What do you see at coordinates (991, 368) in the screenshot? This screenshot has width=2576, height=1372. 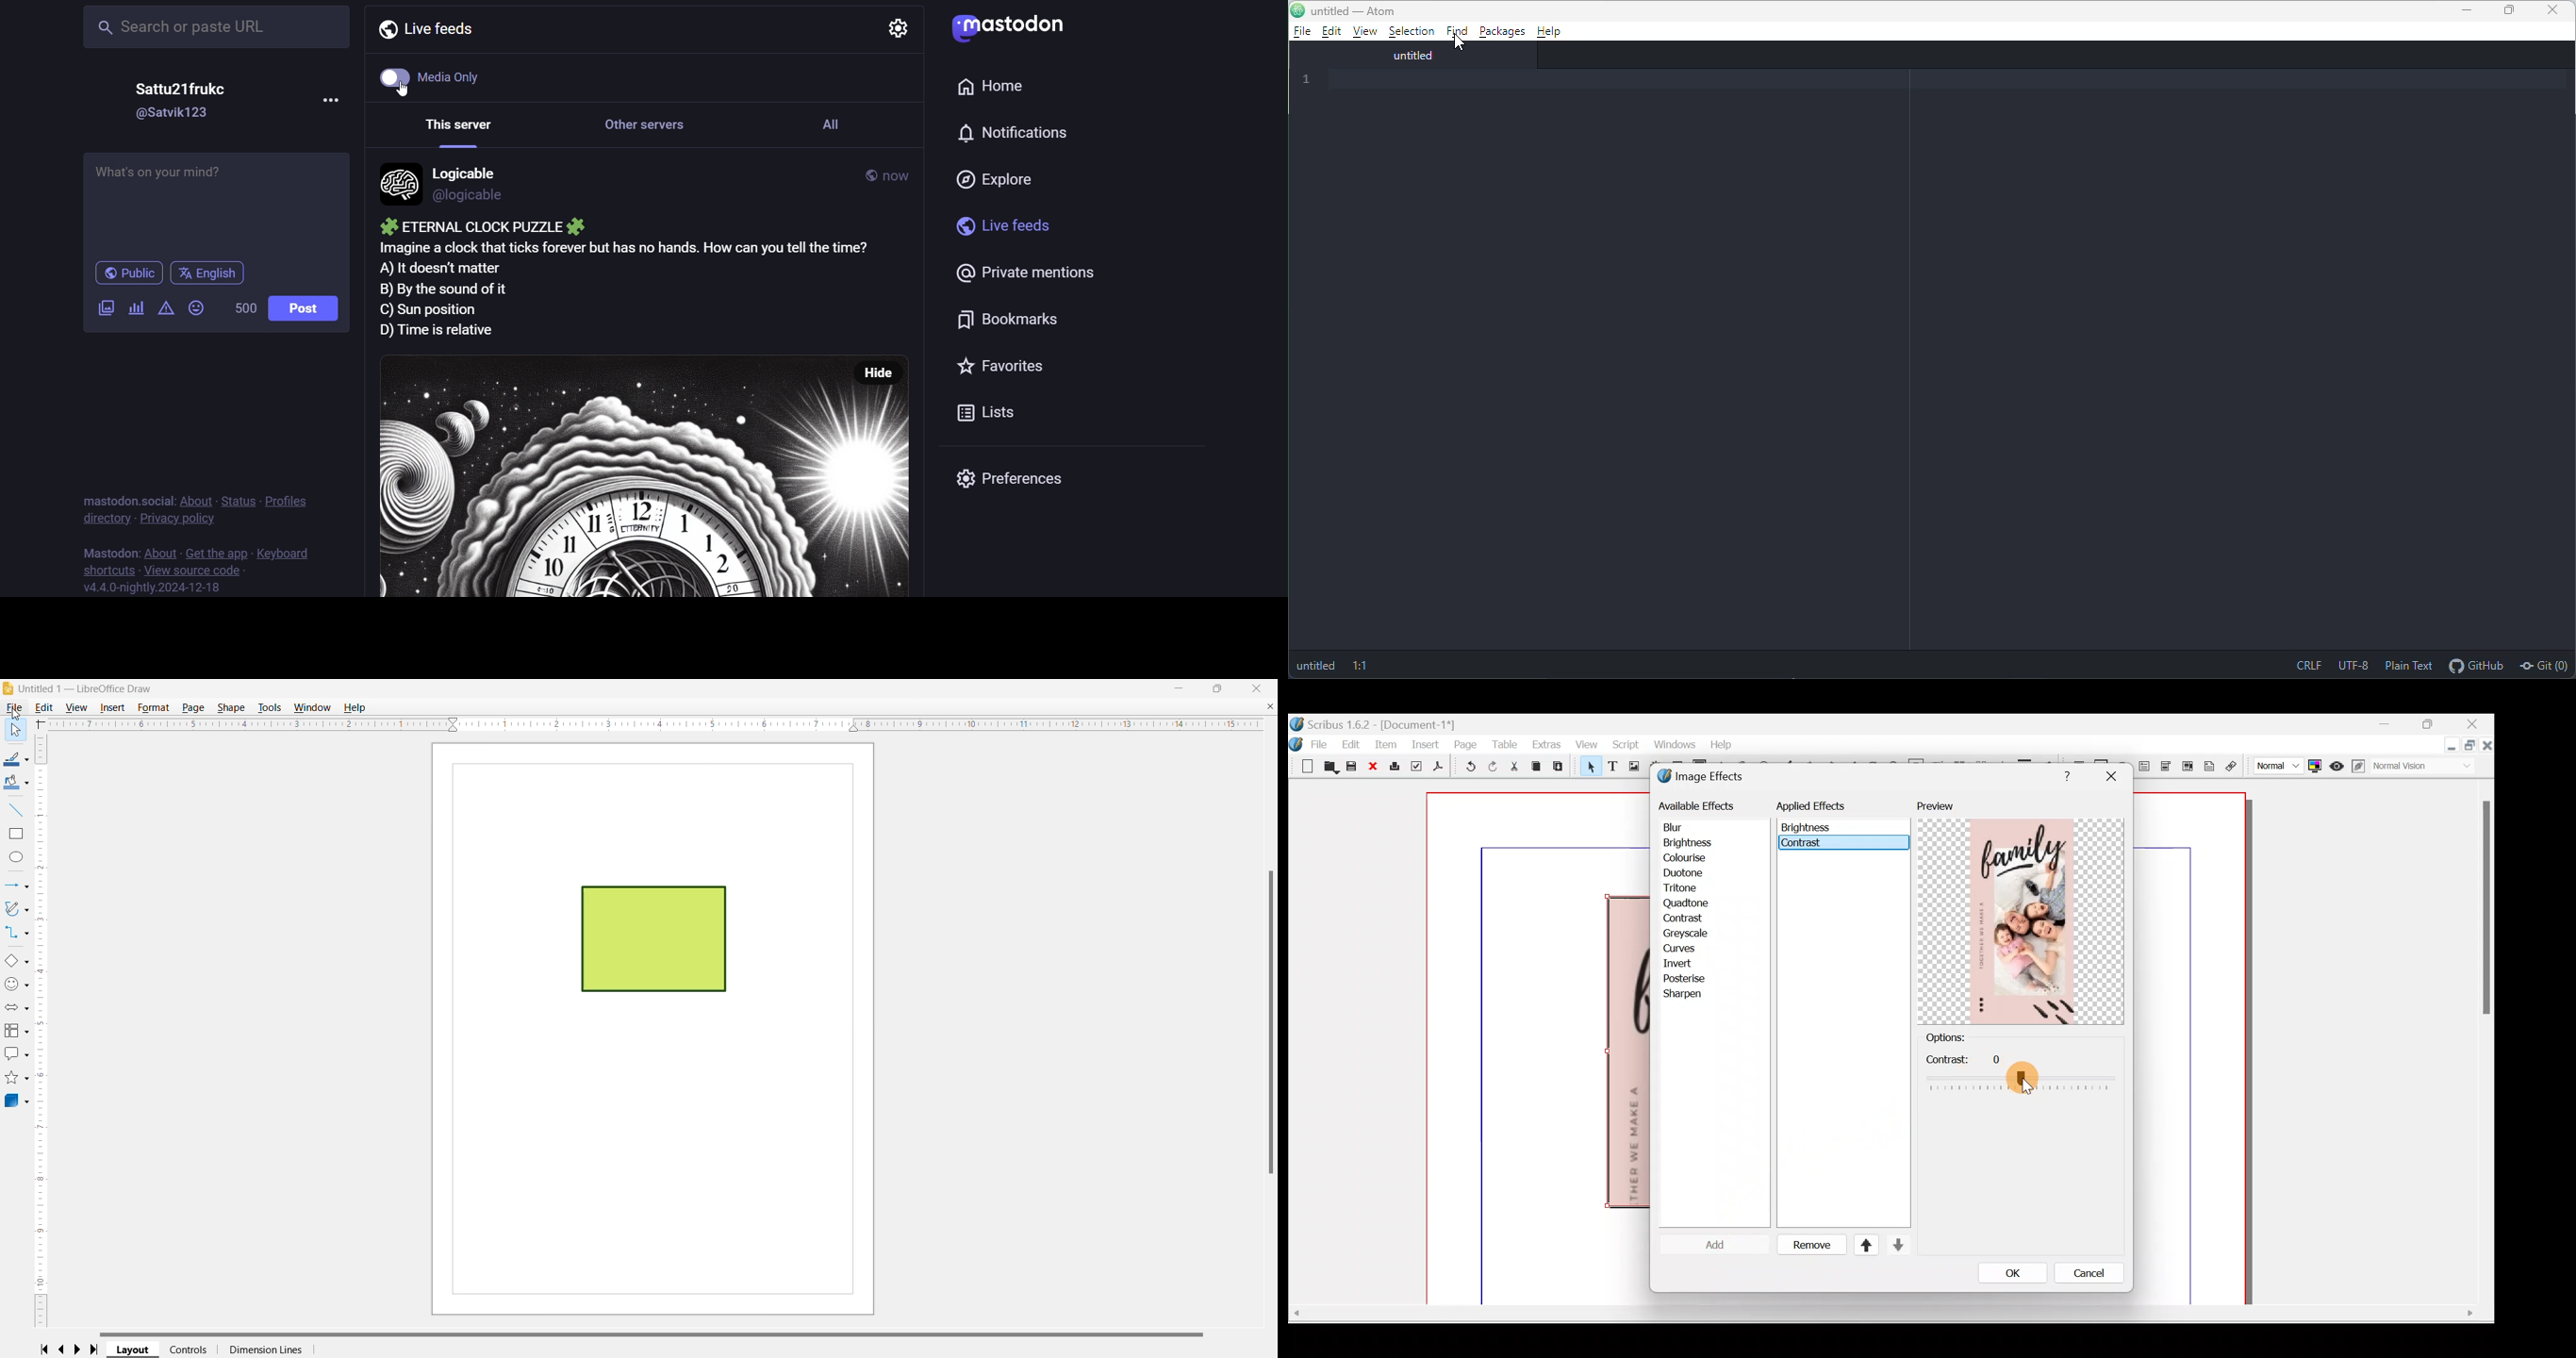 I see `favorites` at bounding box center [991, 368].